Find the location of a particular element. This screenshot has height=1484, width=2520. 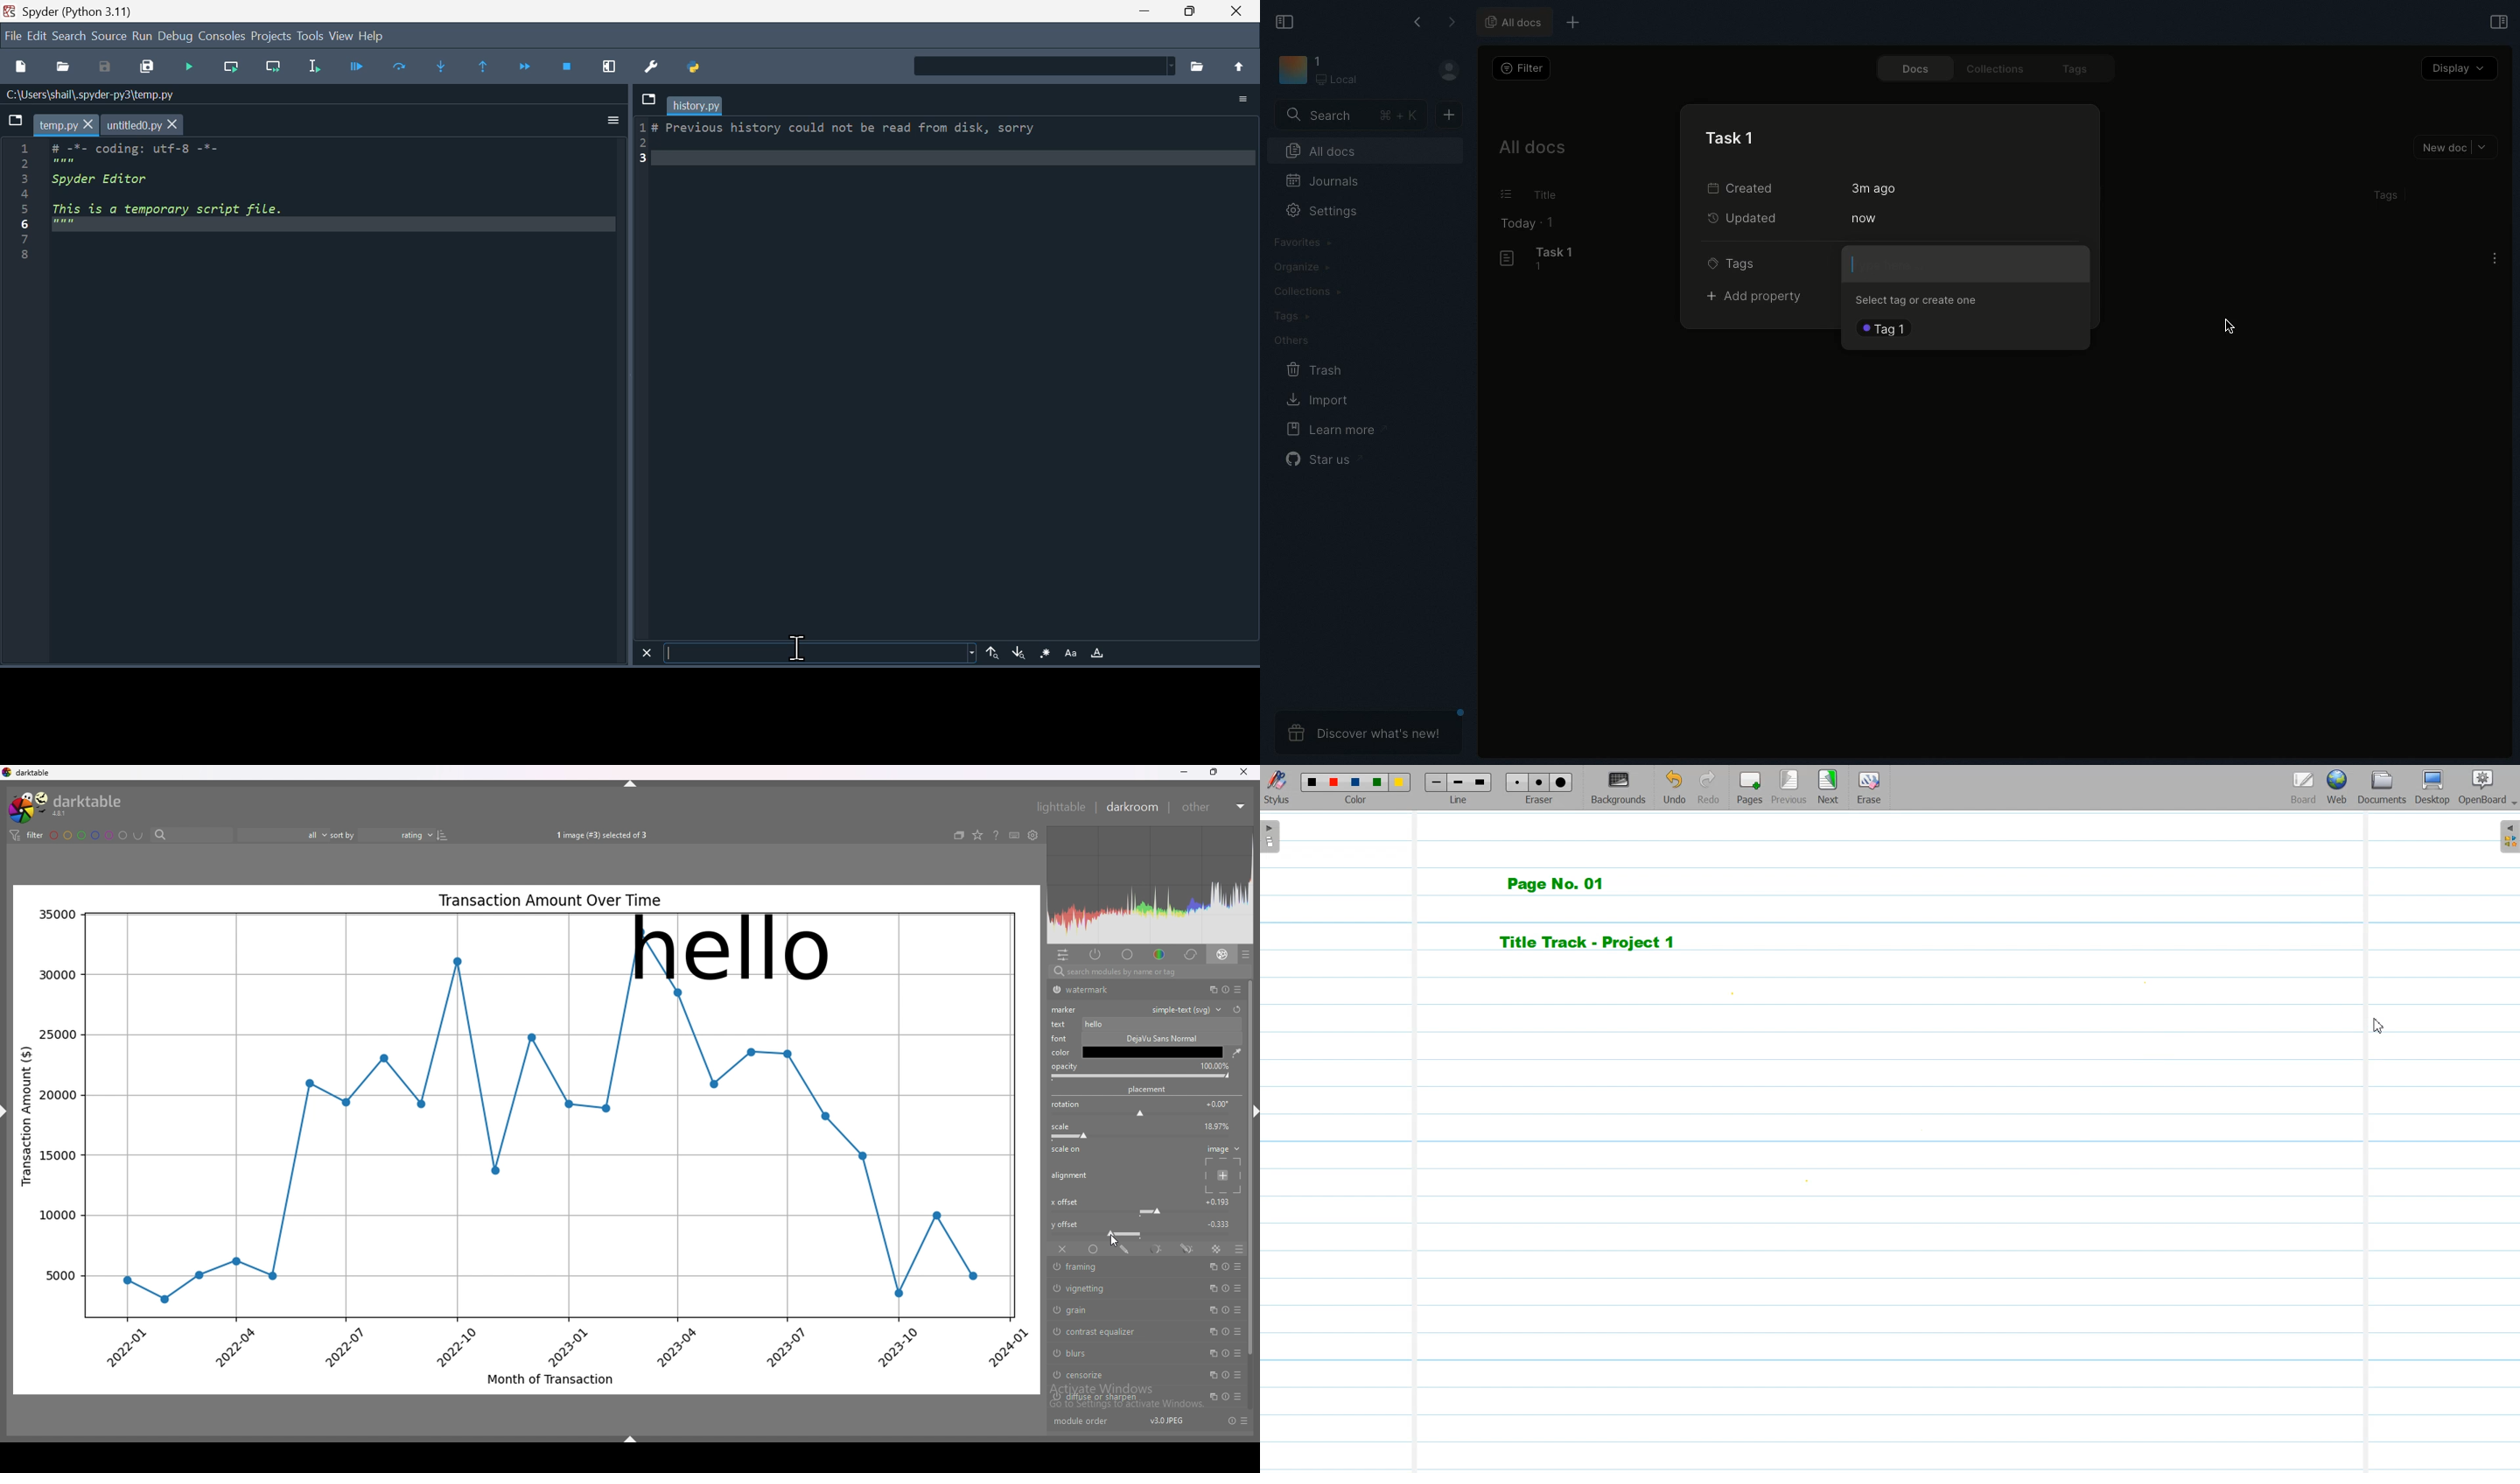

Close is located at coordinates (644, 654).